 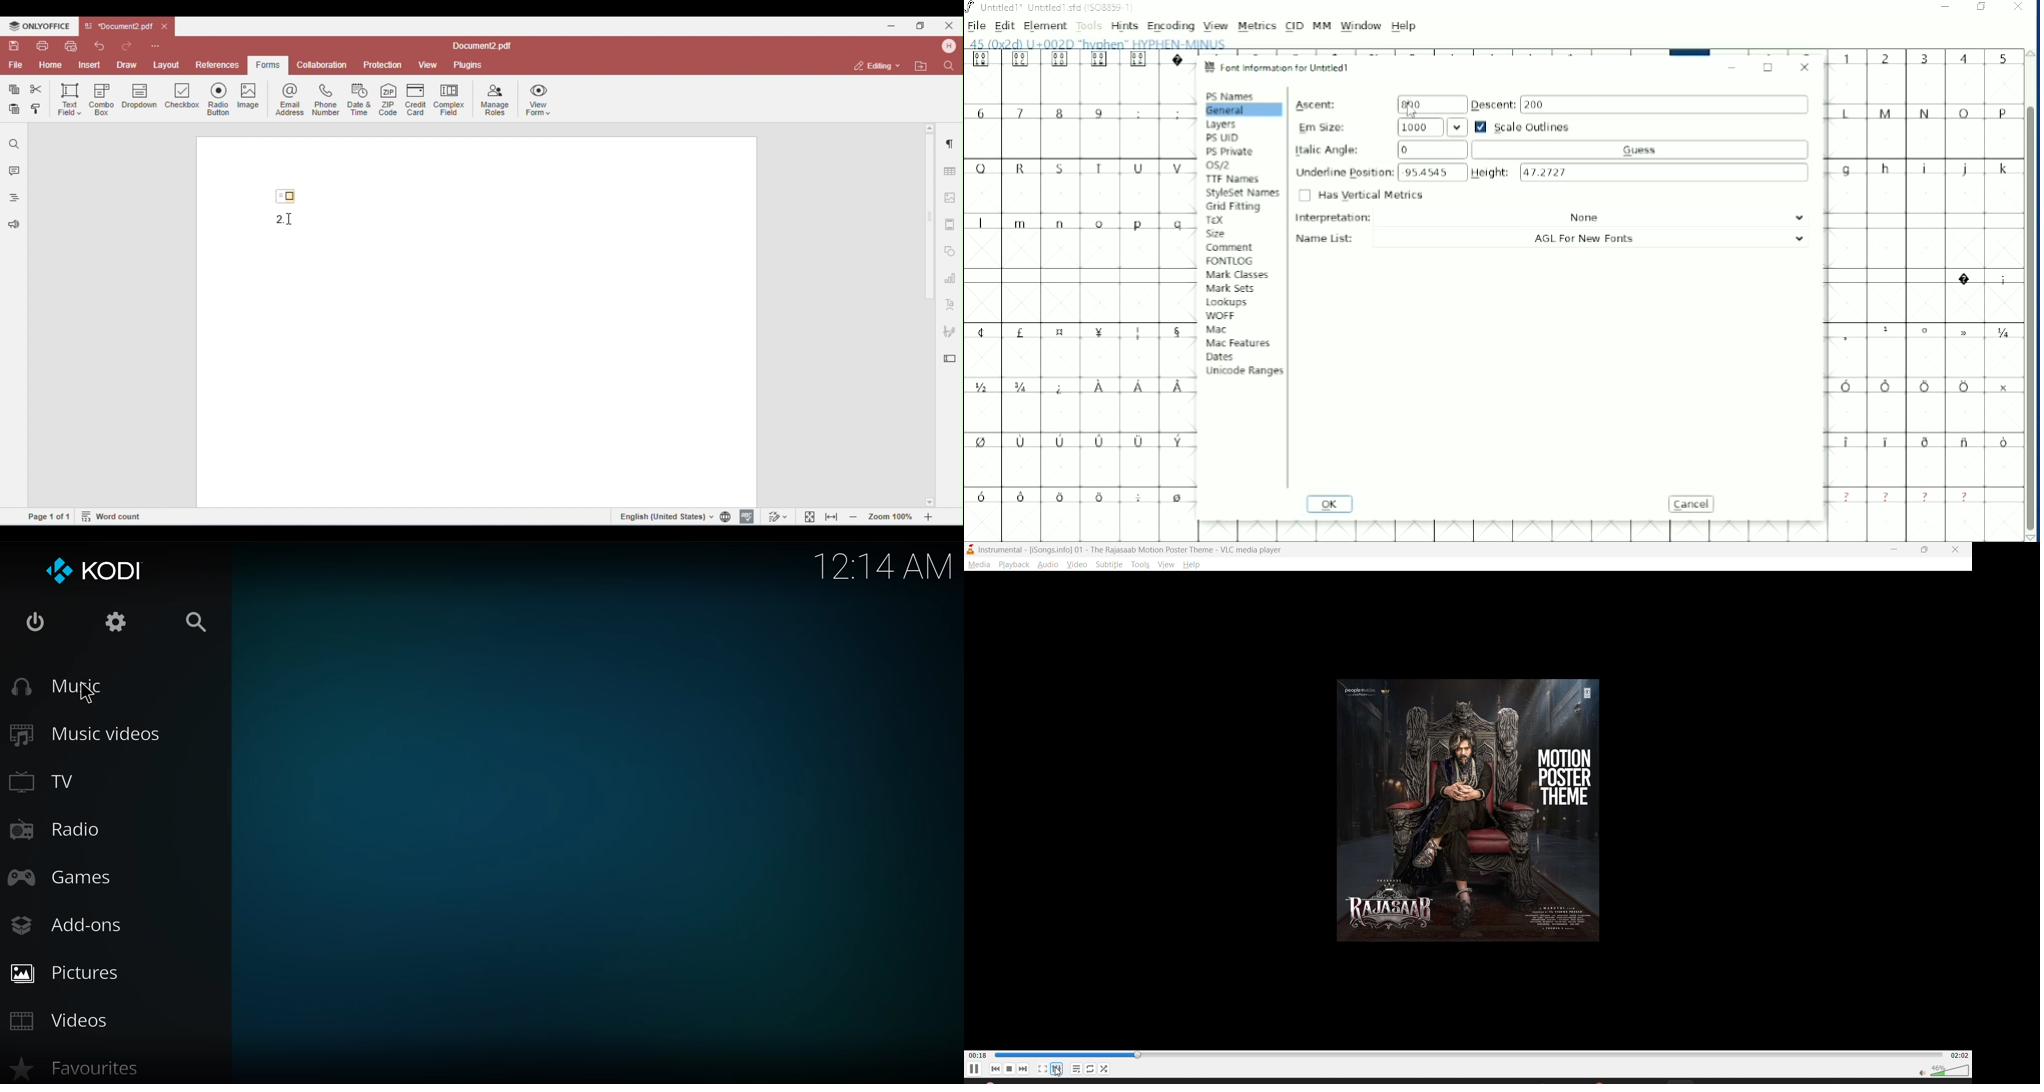 What do you see at coordinates (1111, 567) in the screenshot?
I see `subtitle` at bounding box center [1111, 567].